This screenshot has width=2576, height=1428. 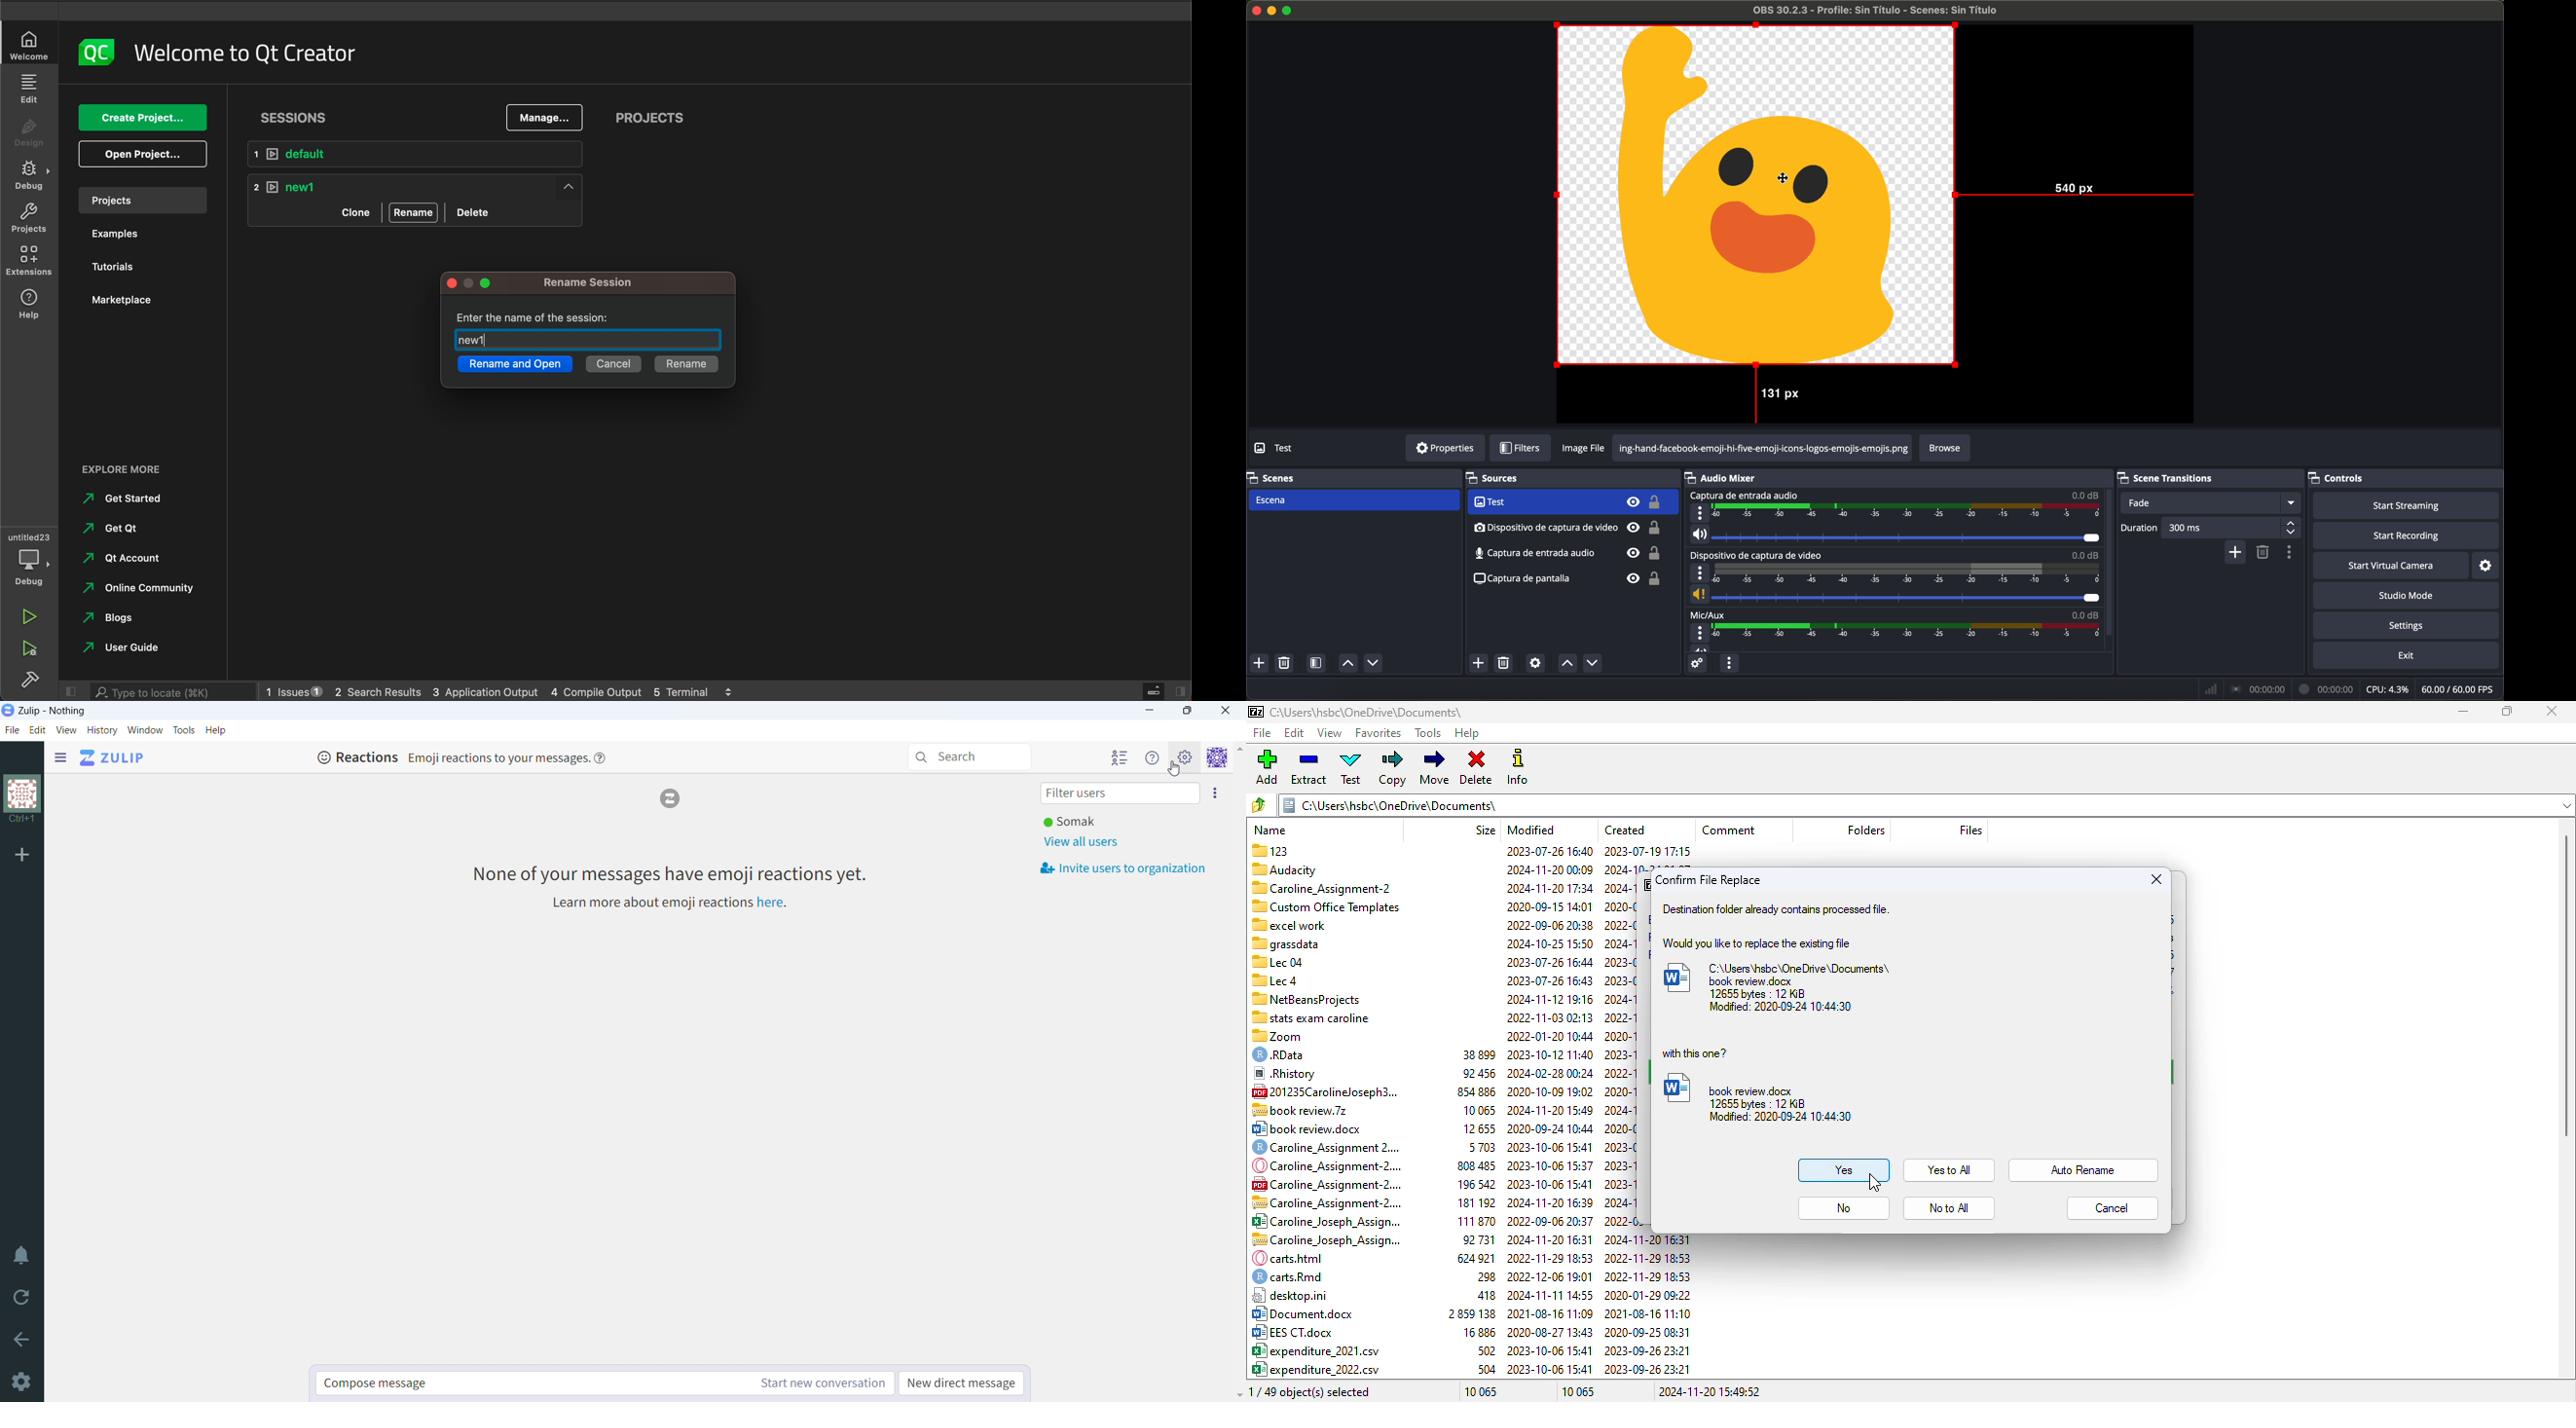 What do you see at coordinates (2177, 477) in the screenshot?
I see `scene transitions` at bounding box center [2177, 477].